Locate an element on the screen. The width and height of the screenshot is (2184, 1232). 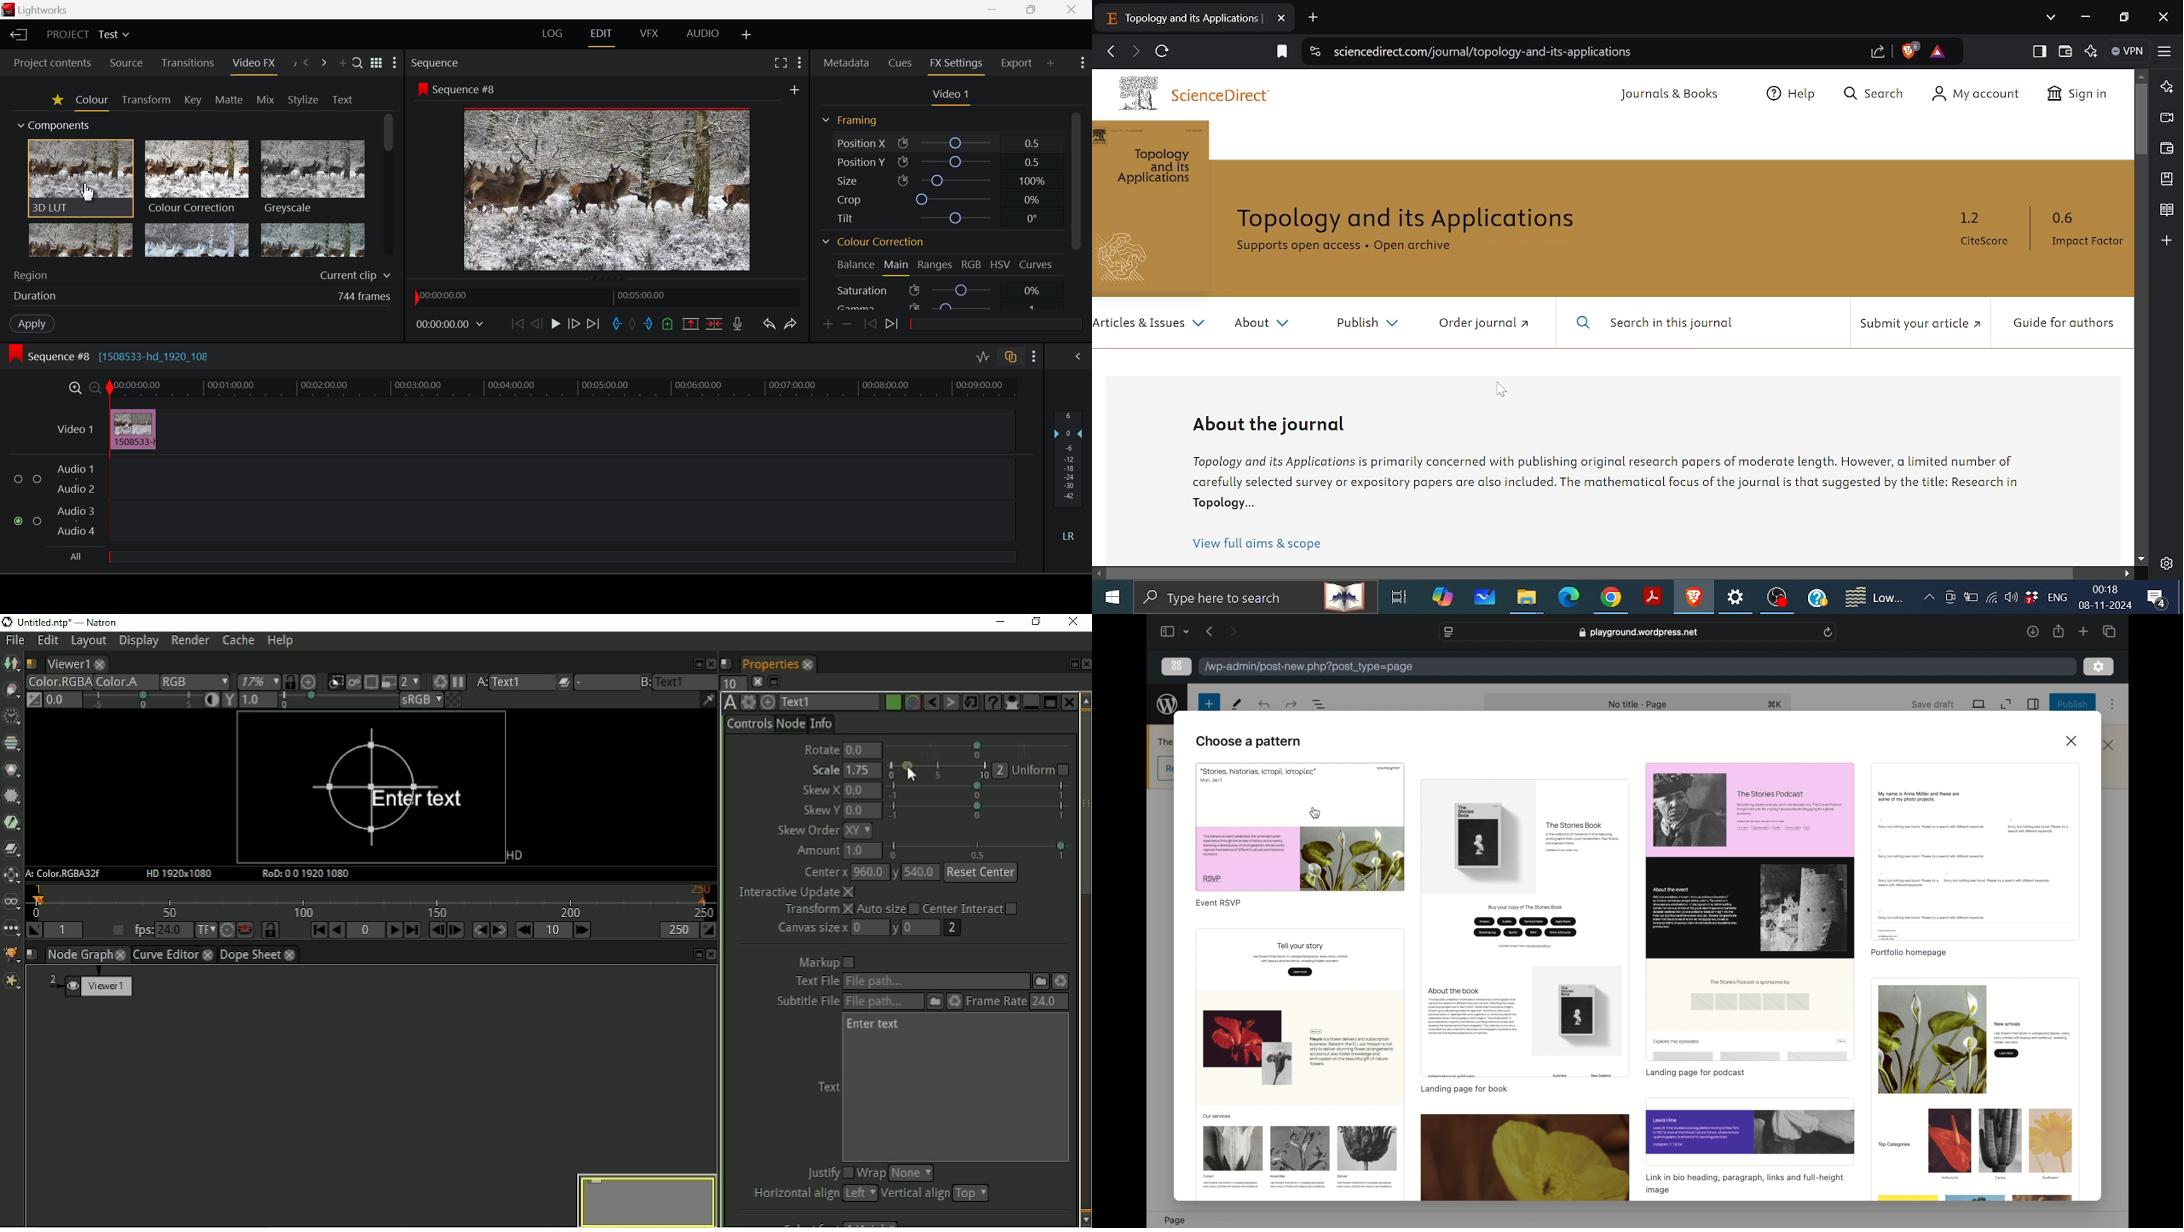
refresh is located at coordinates (1828, 633).